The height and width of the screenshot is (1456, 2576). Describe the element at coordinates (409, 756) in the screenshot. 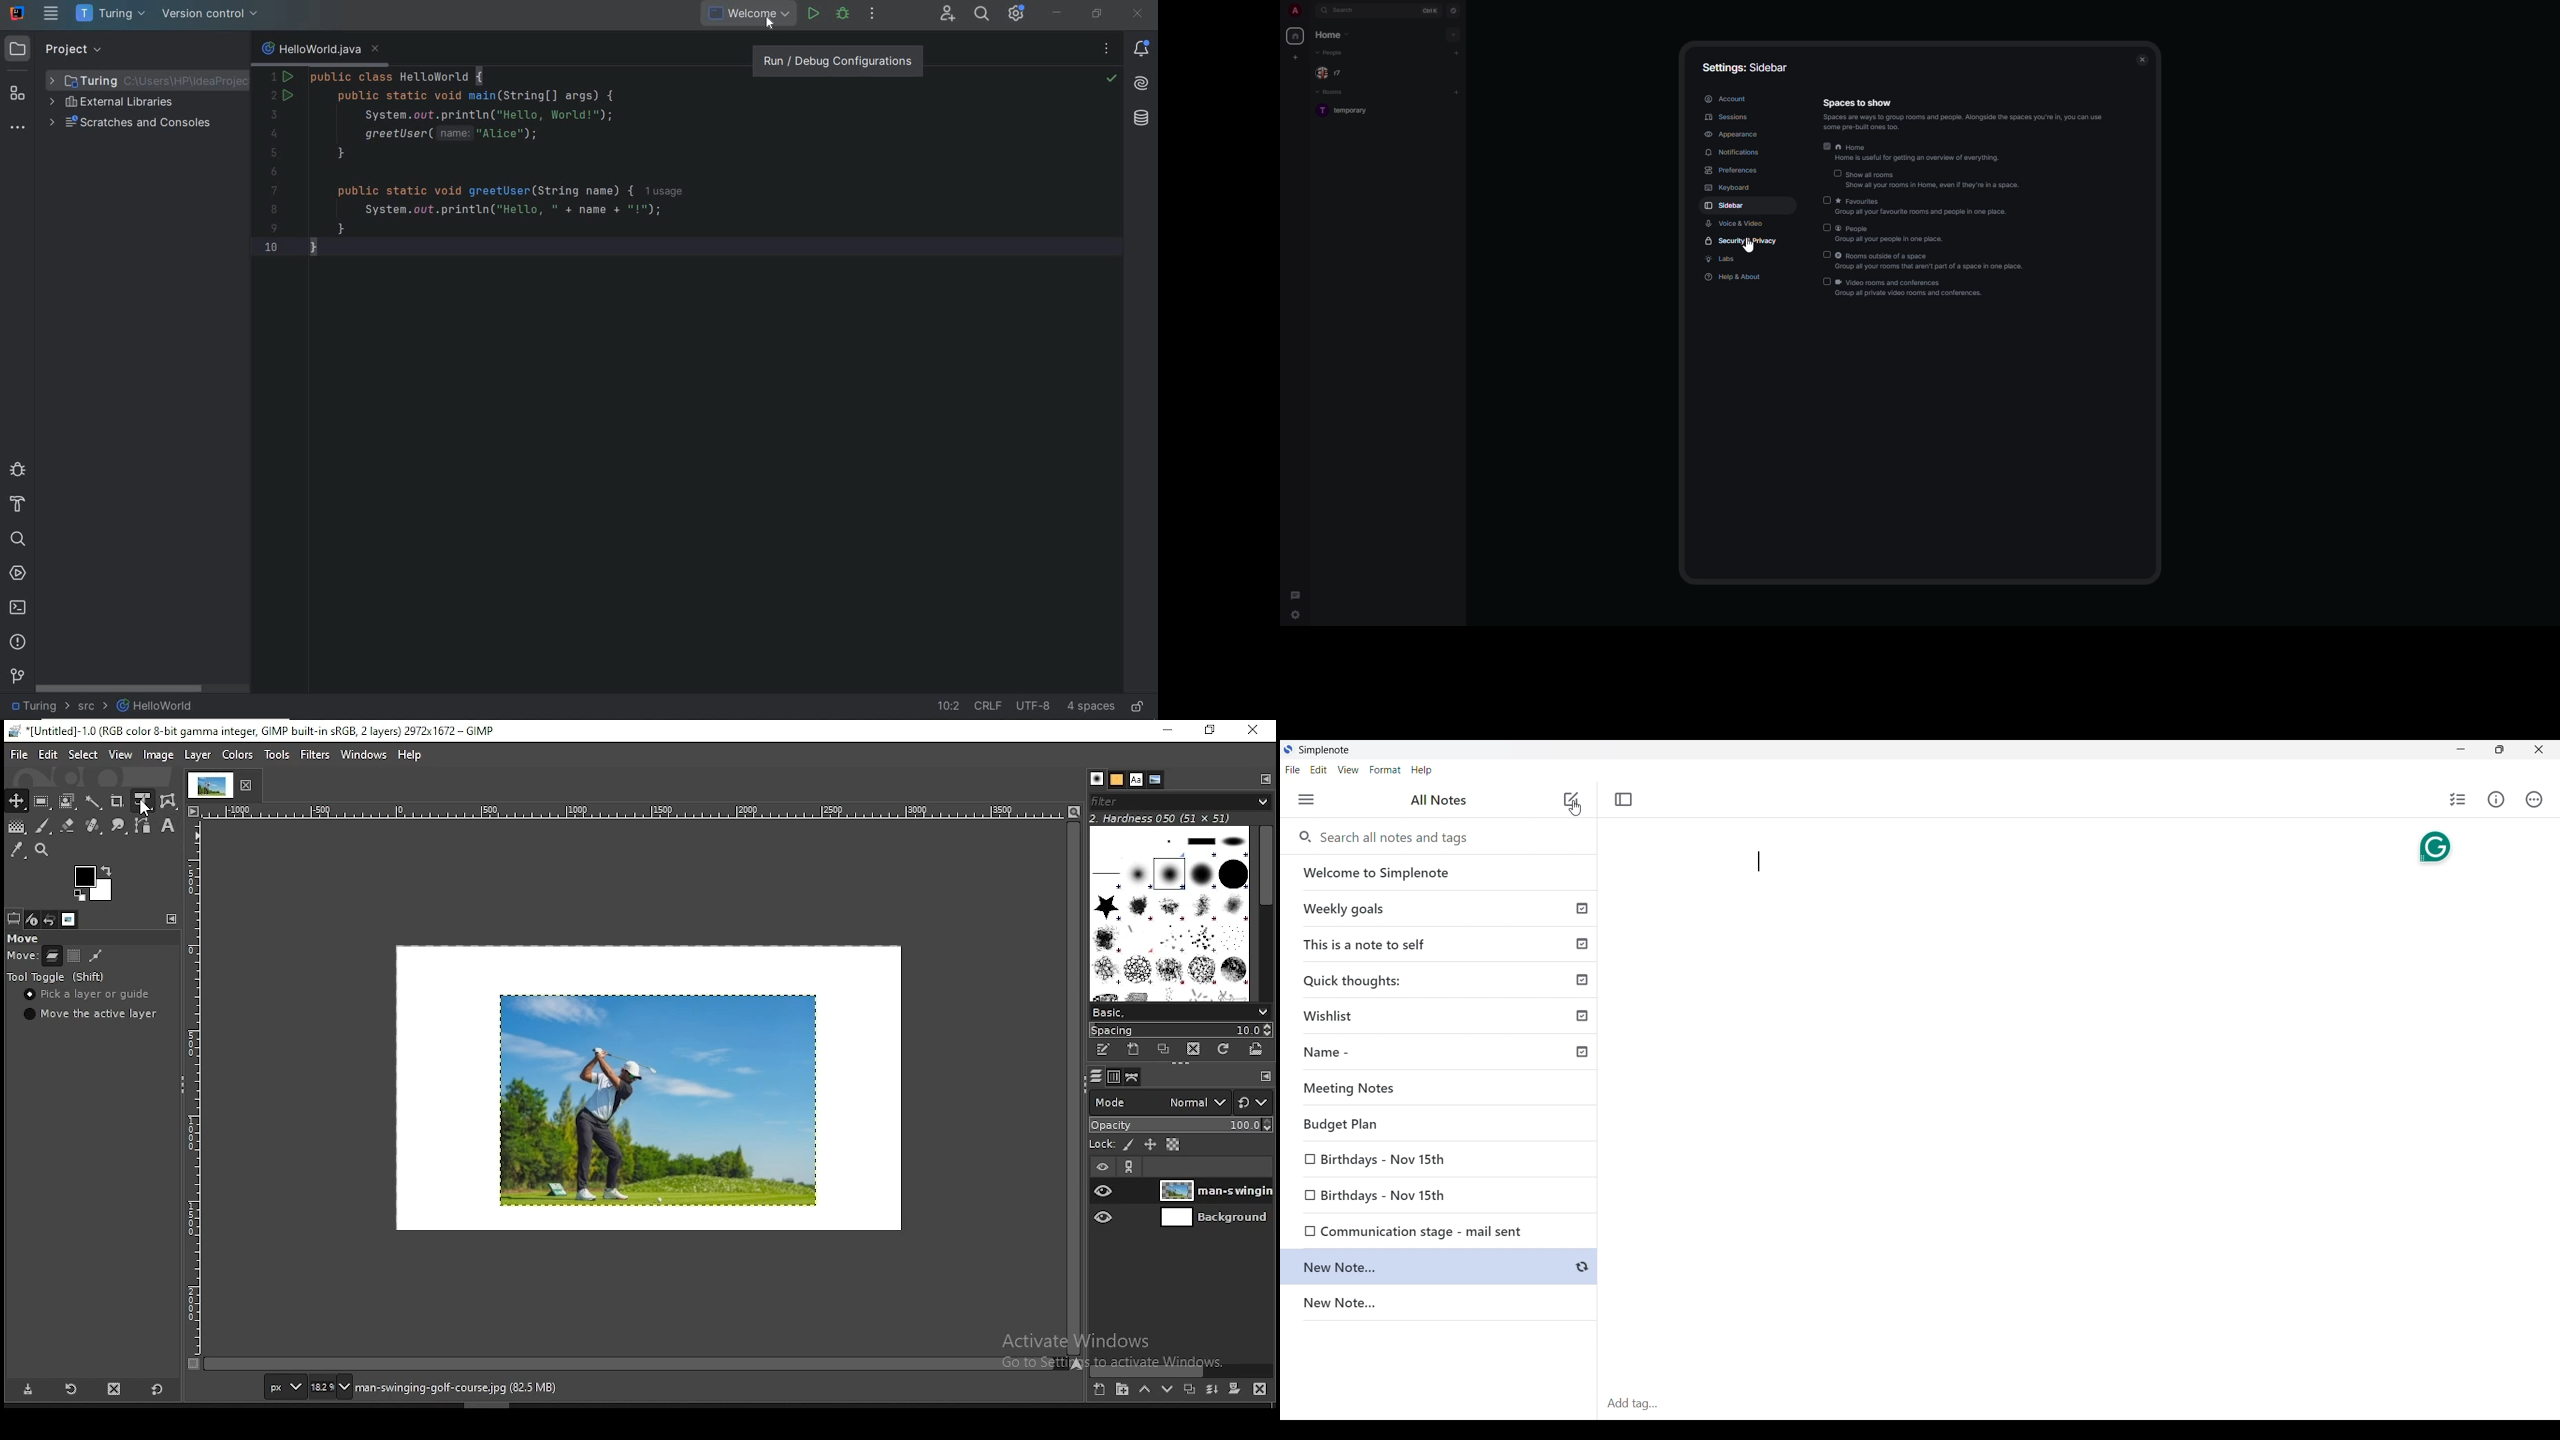

I see `help` at that location.